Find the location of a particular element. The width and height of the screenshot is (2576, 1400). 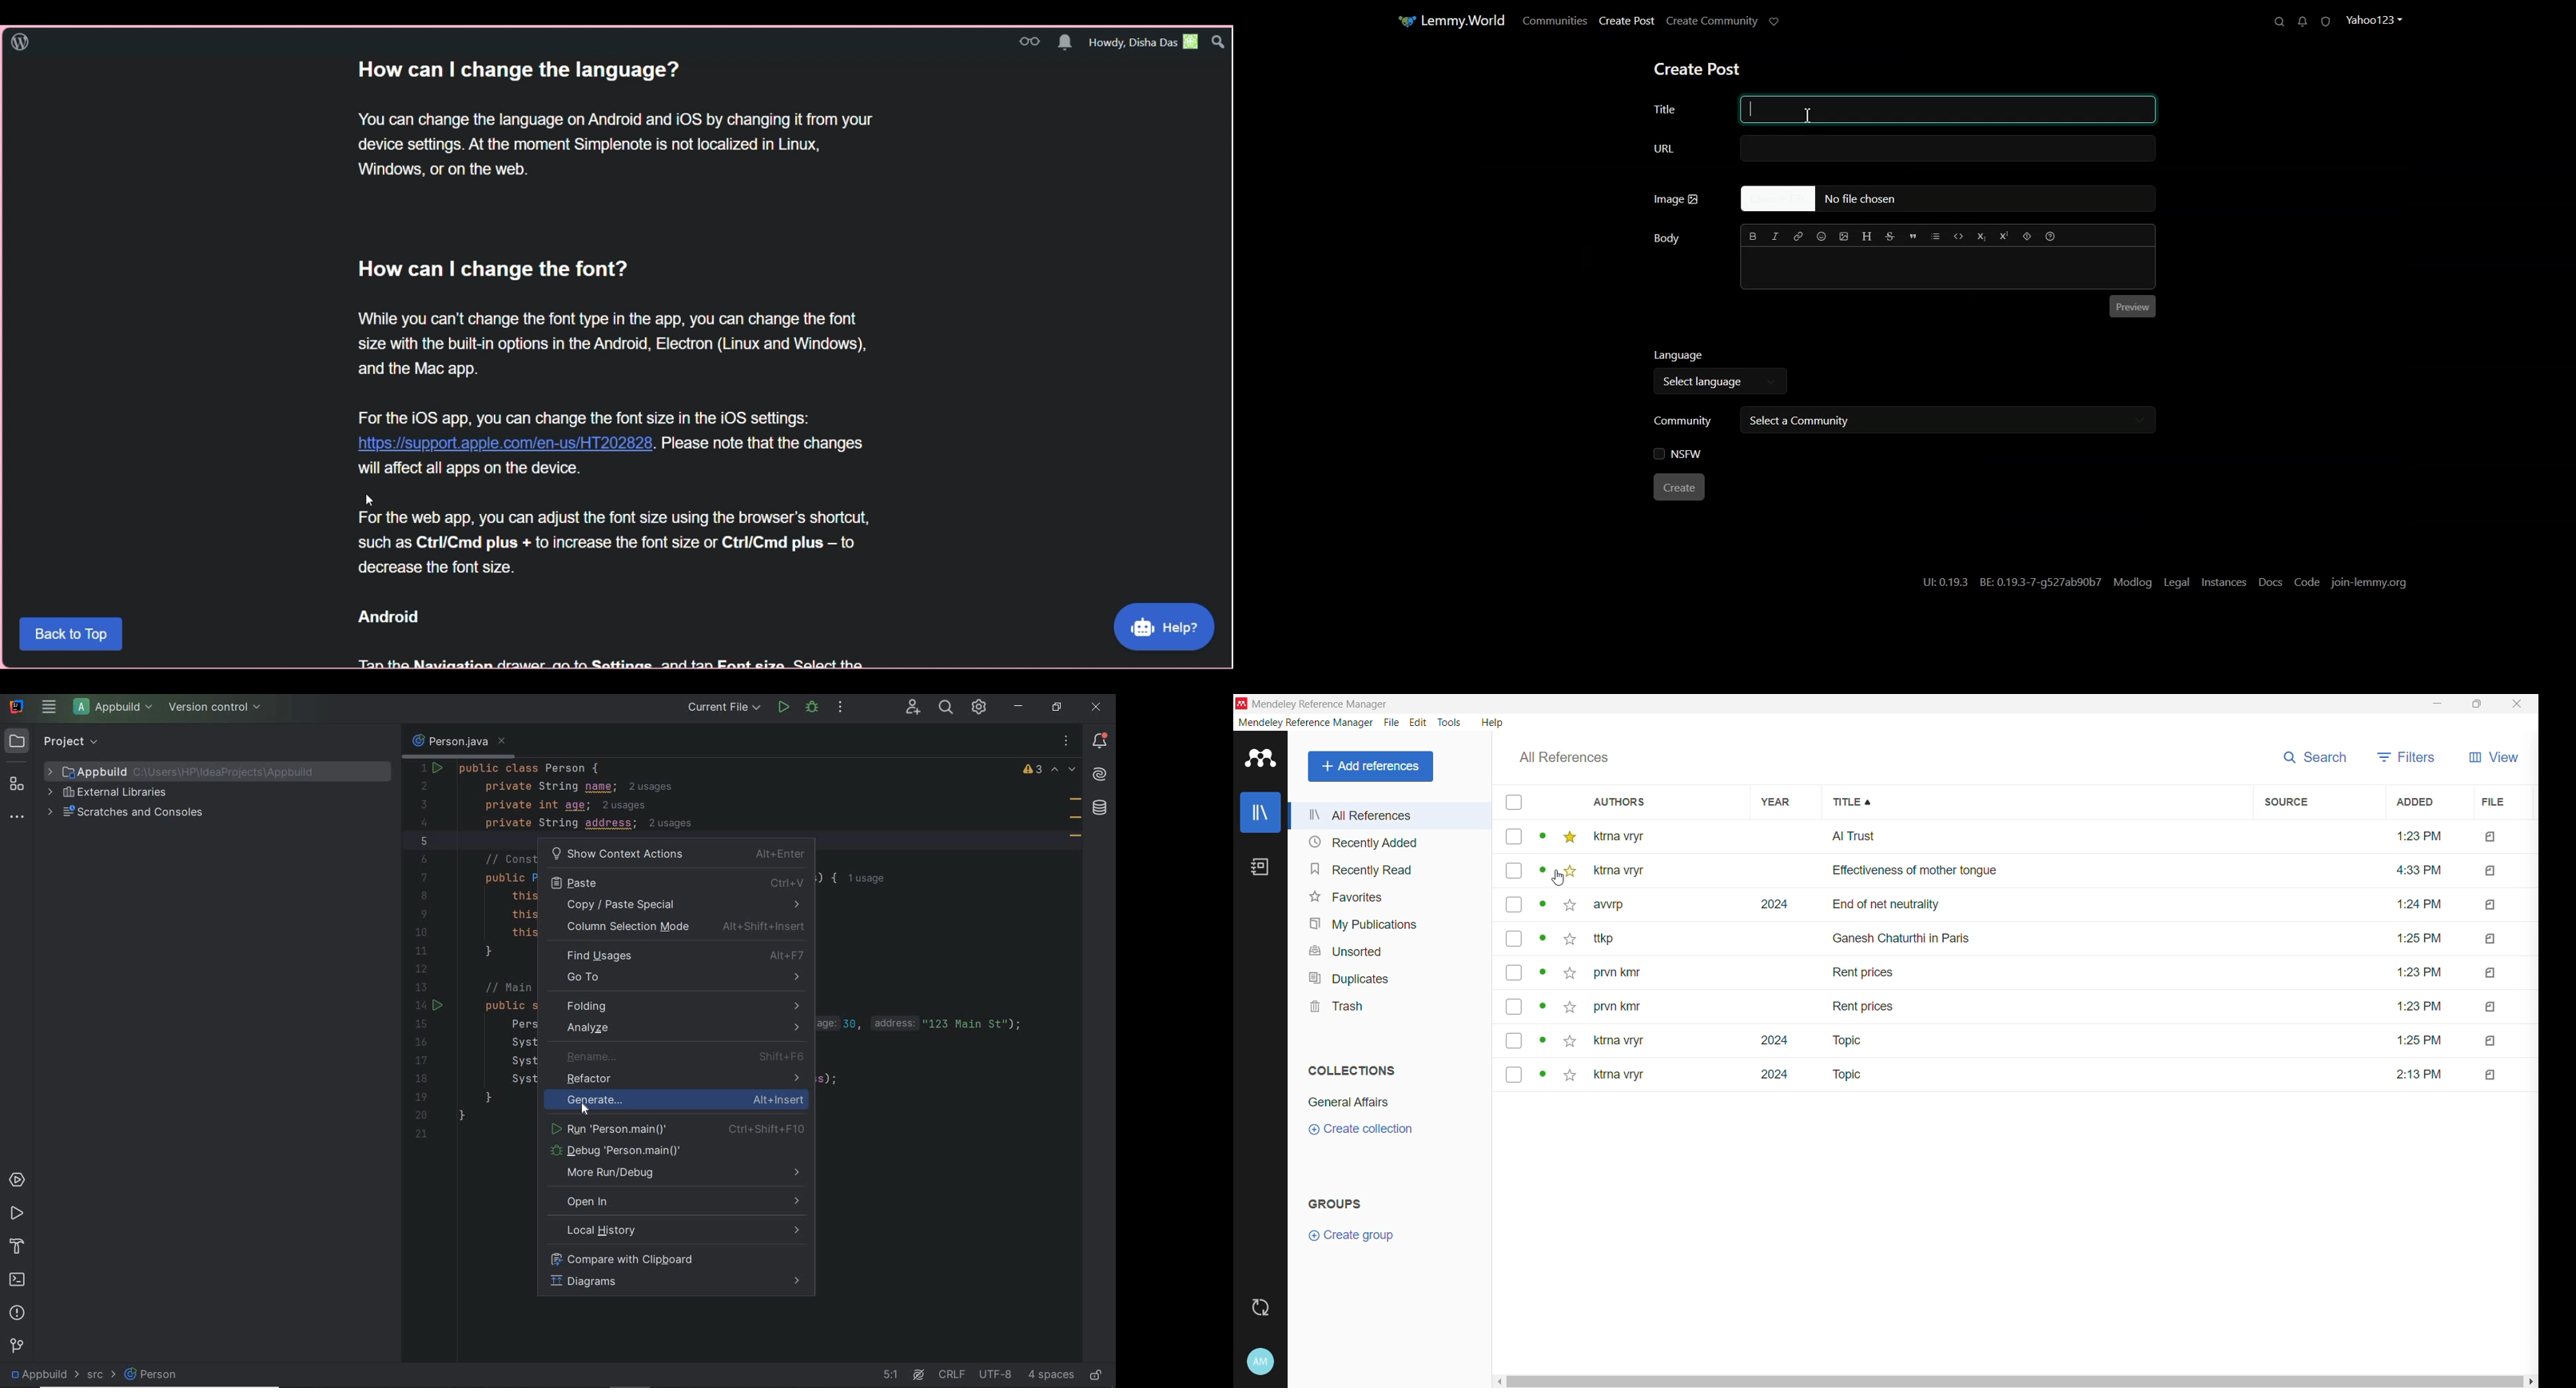

https://support.apple.com/en-us/HT202828 is located at coordinates (504, 441).